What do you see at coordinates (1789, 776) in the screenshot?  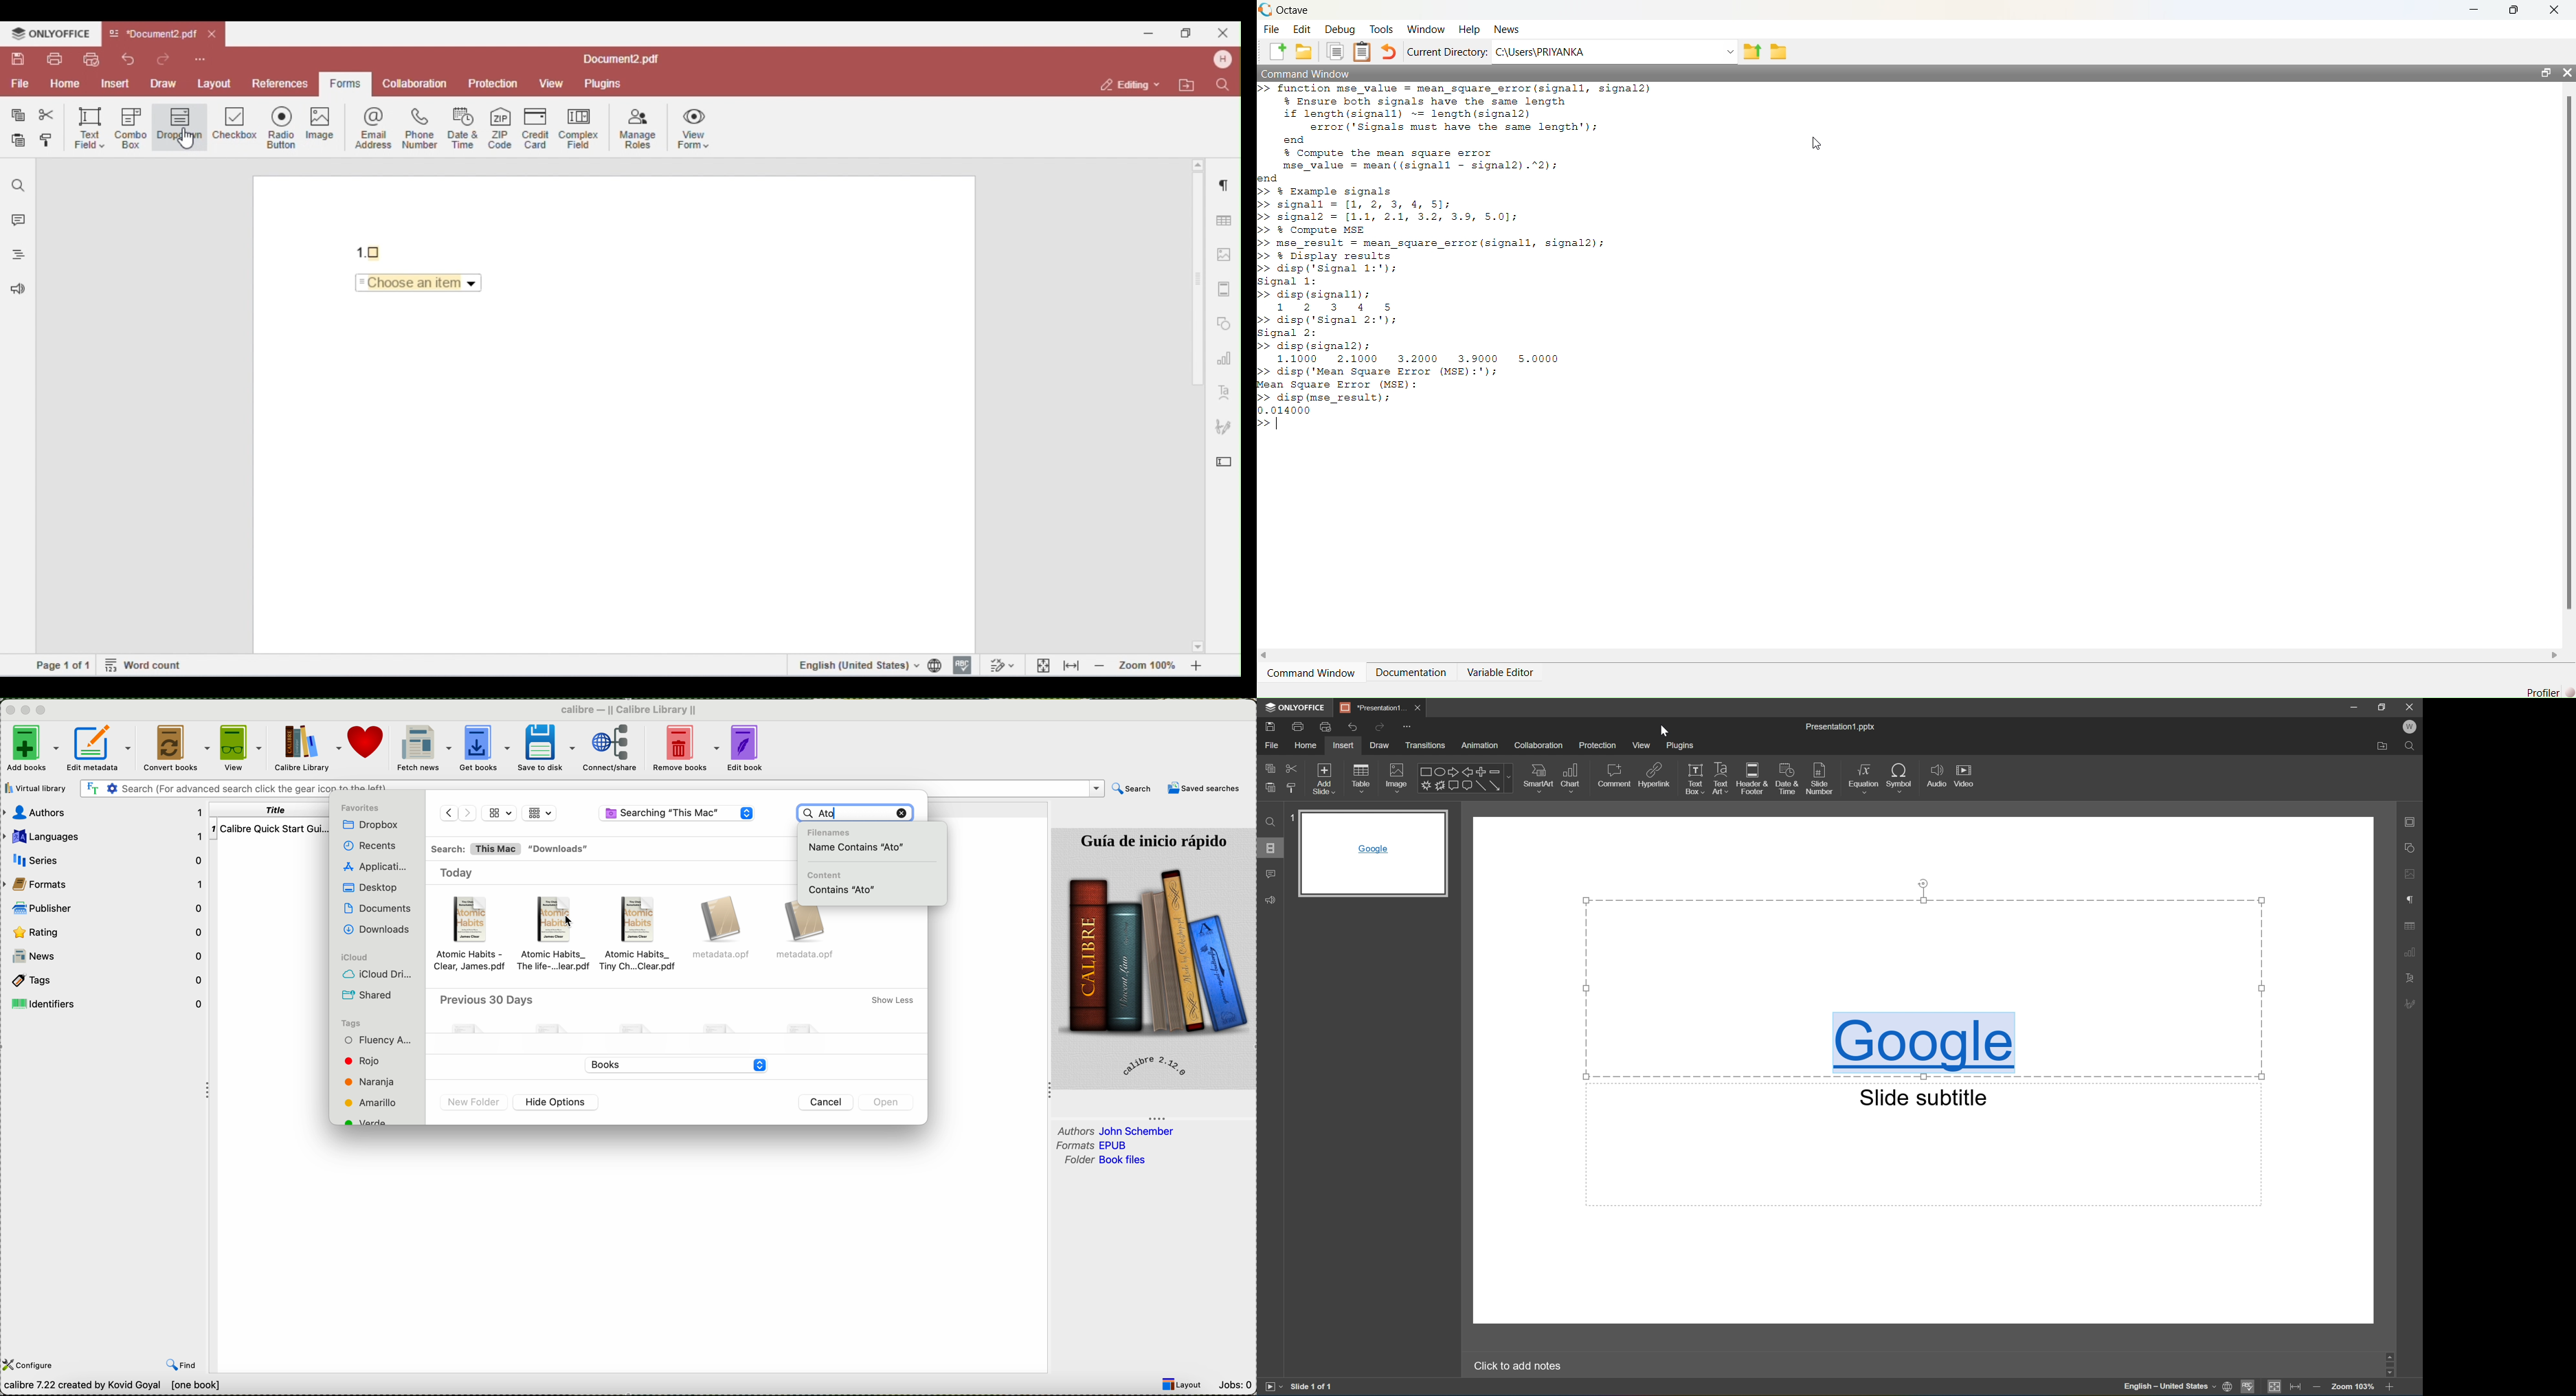 I see `Date and time` at bounding box center [1789, 776].